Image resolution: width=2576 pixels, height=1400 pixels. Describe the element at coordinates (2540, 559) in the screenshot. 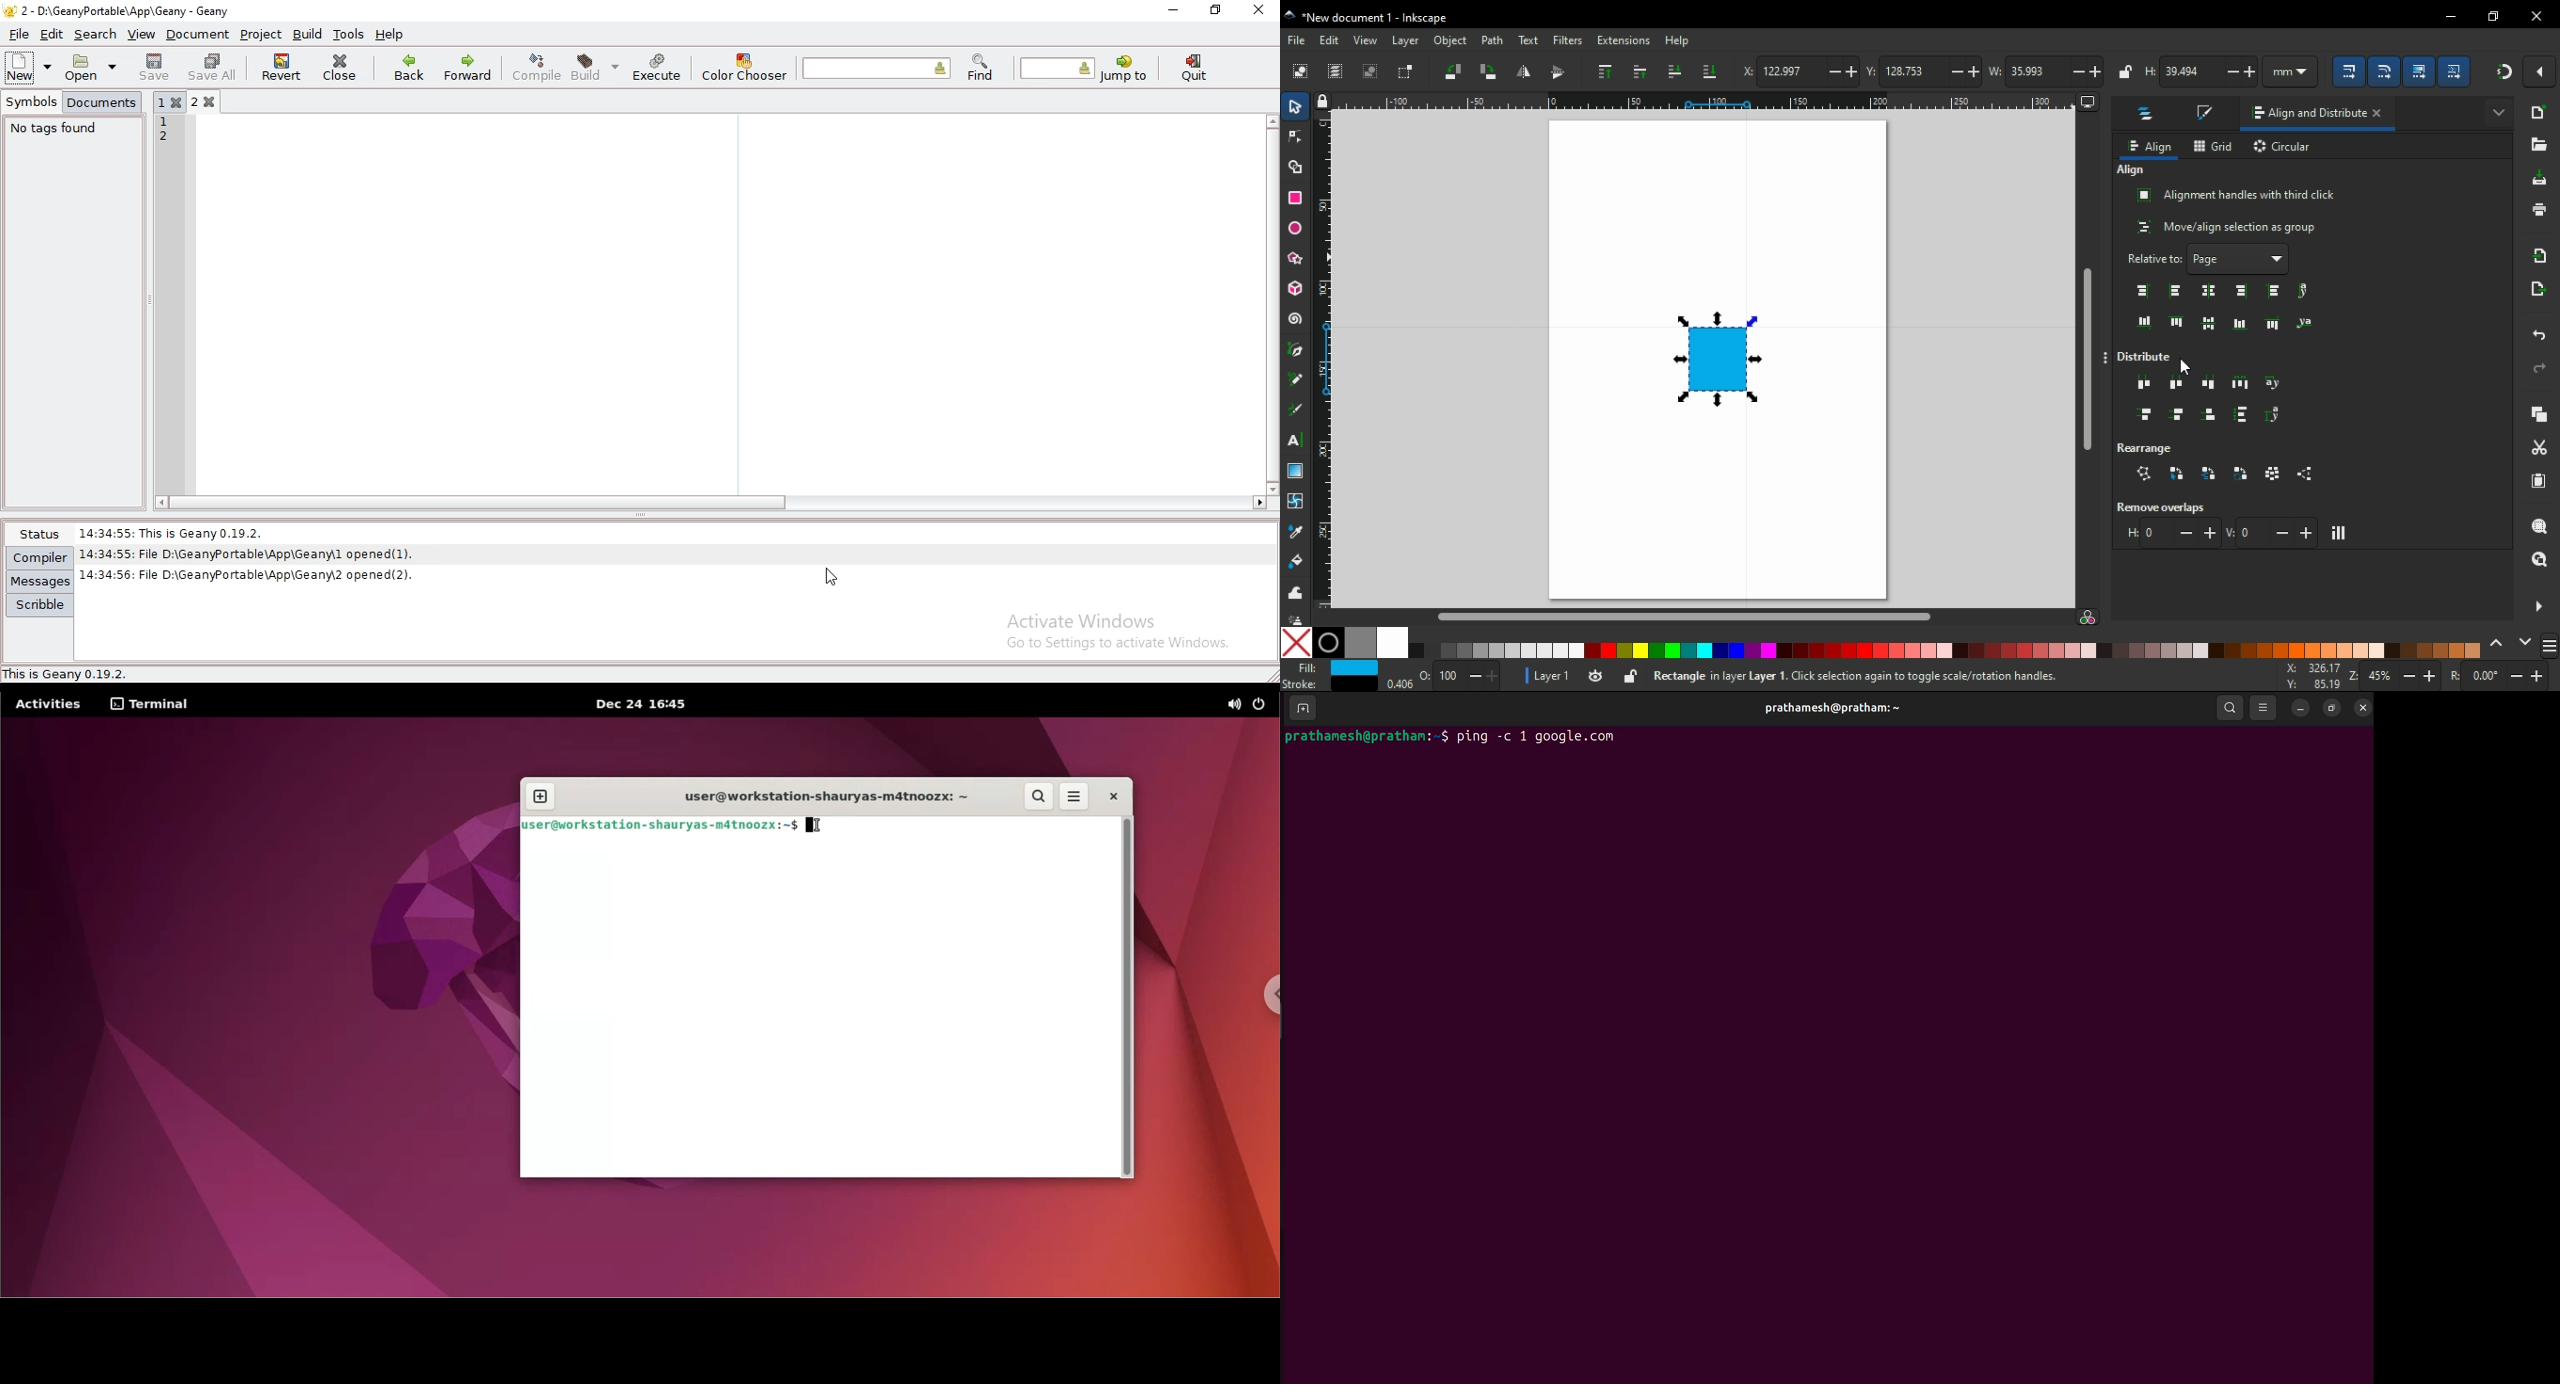

I see `zoom drawing` at that location.